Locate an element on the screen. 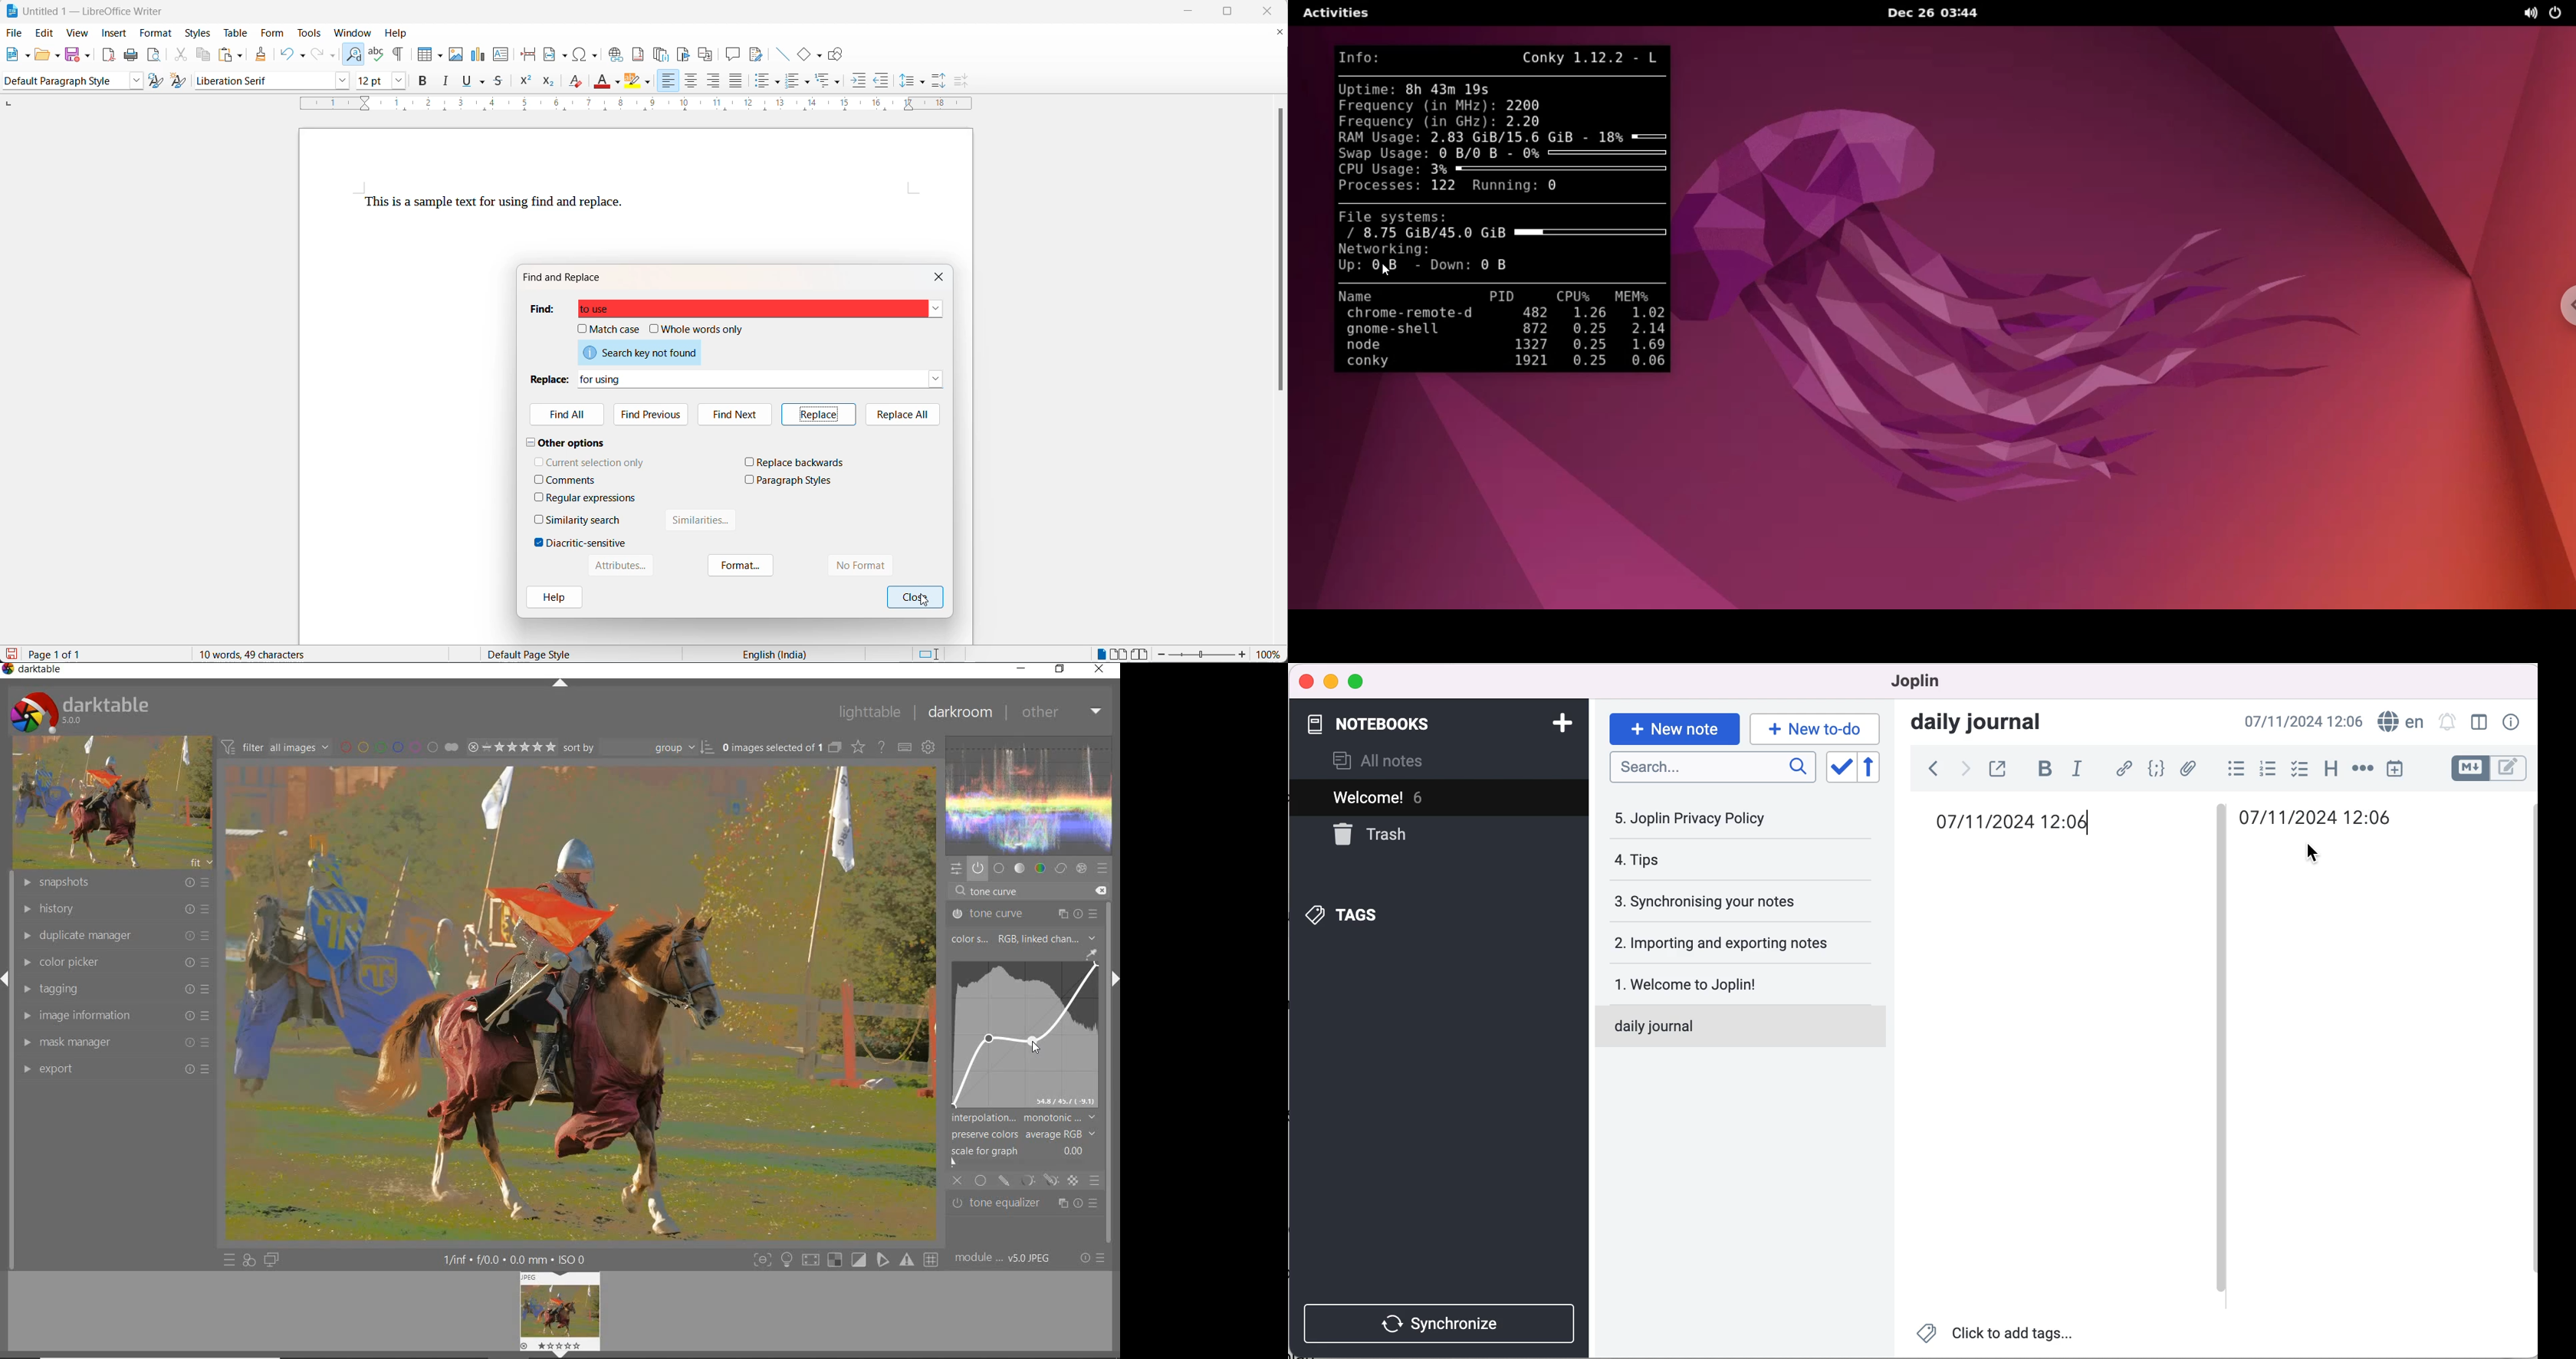 Image resolution: width=2576 pixels, height=1372 pixels. line spacing options is located at coordinates (906, 81).